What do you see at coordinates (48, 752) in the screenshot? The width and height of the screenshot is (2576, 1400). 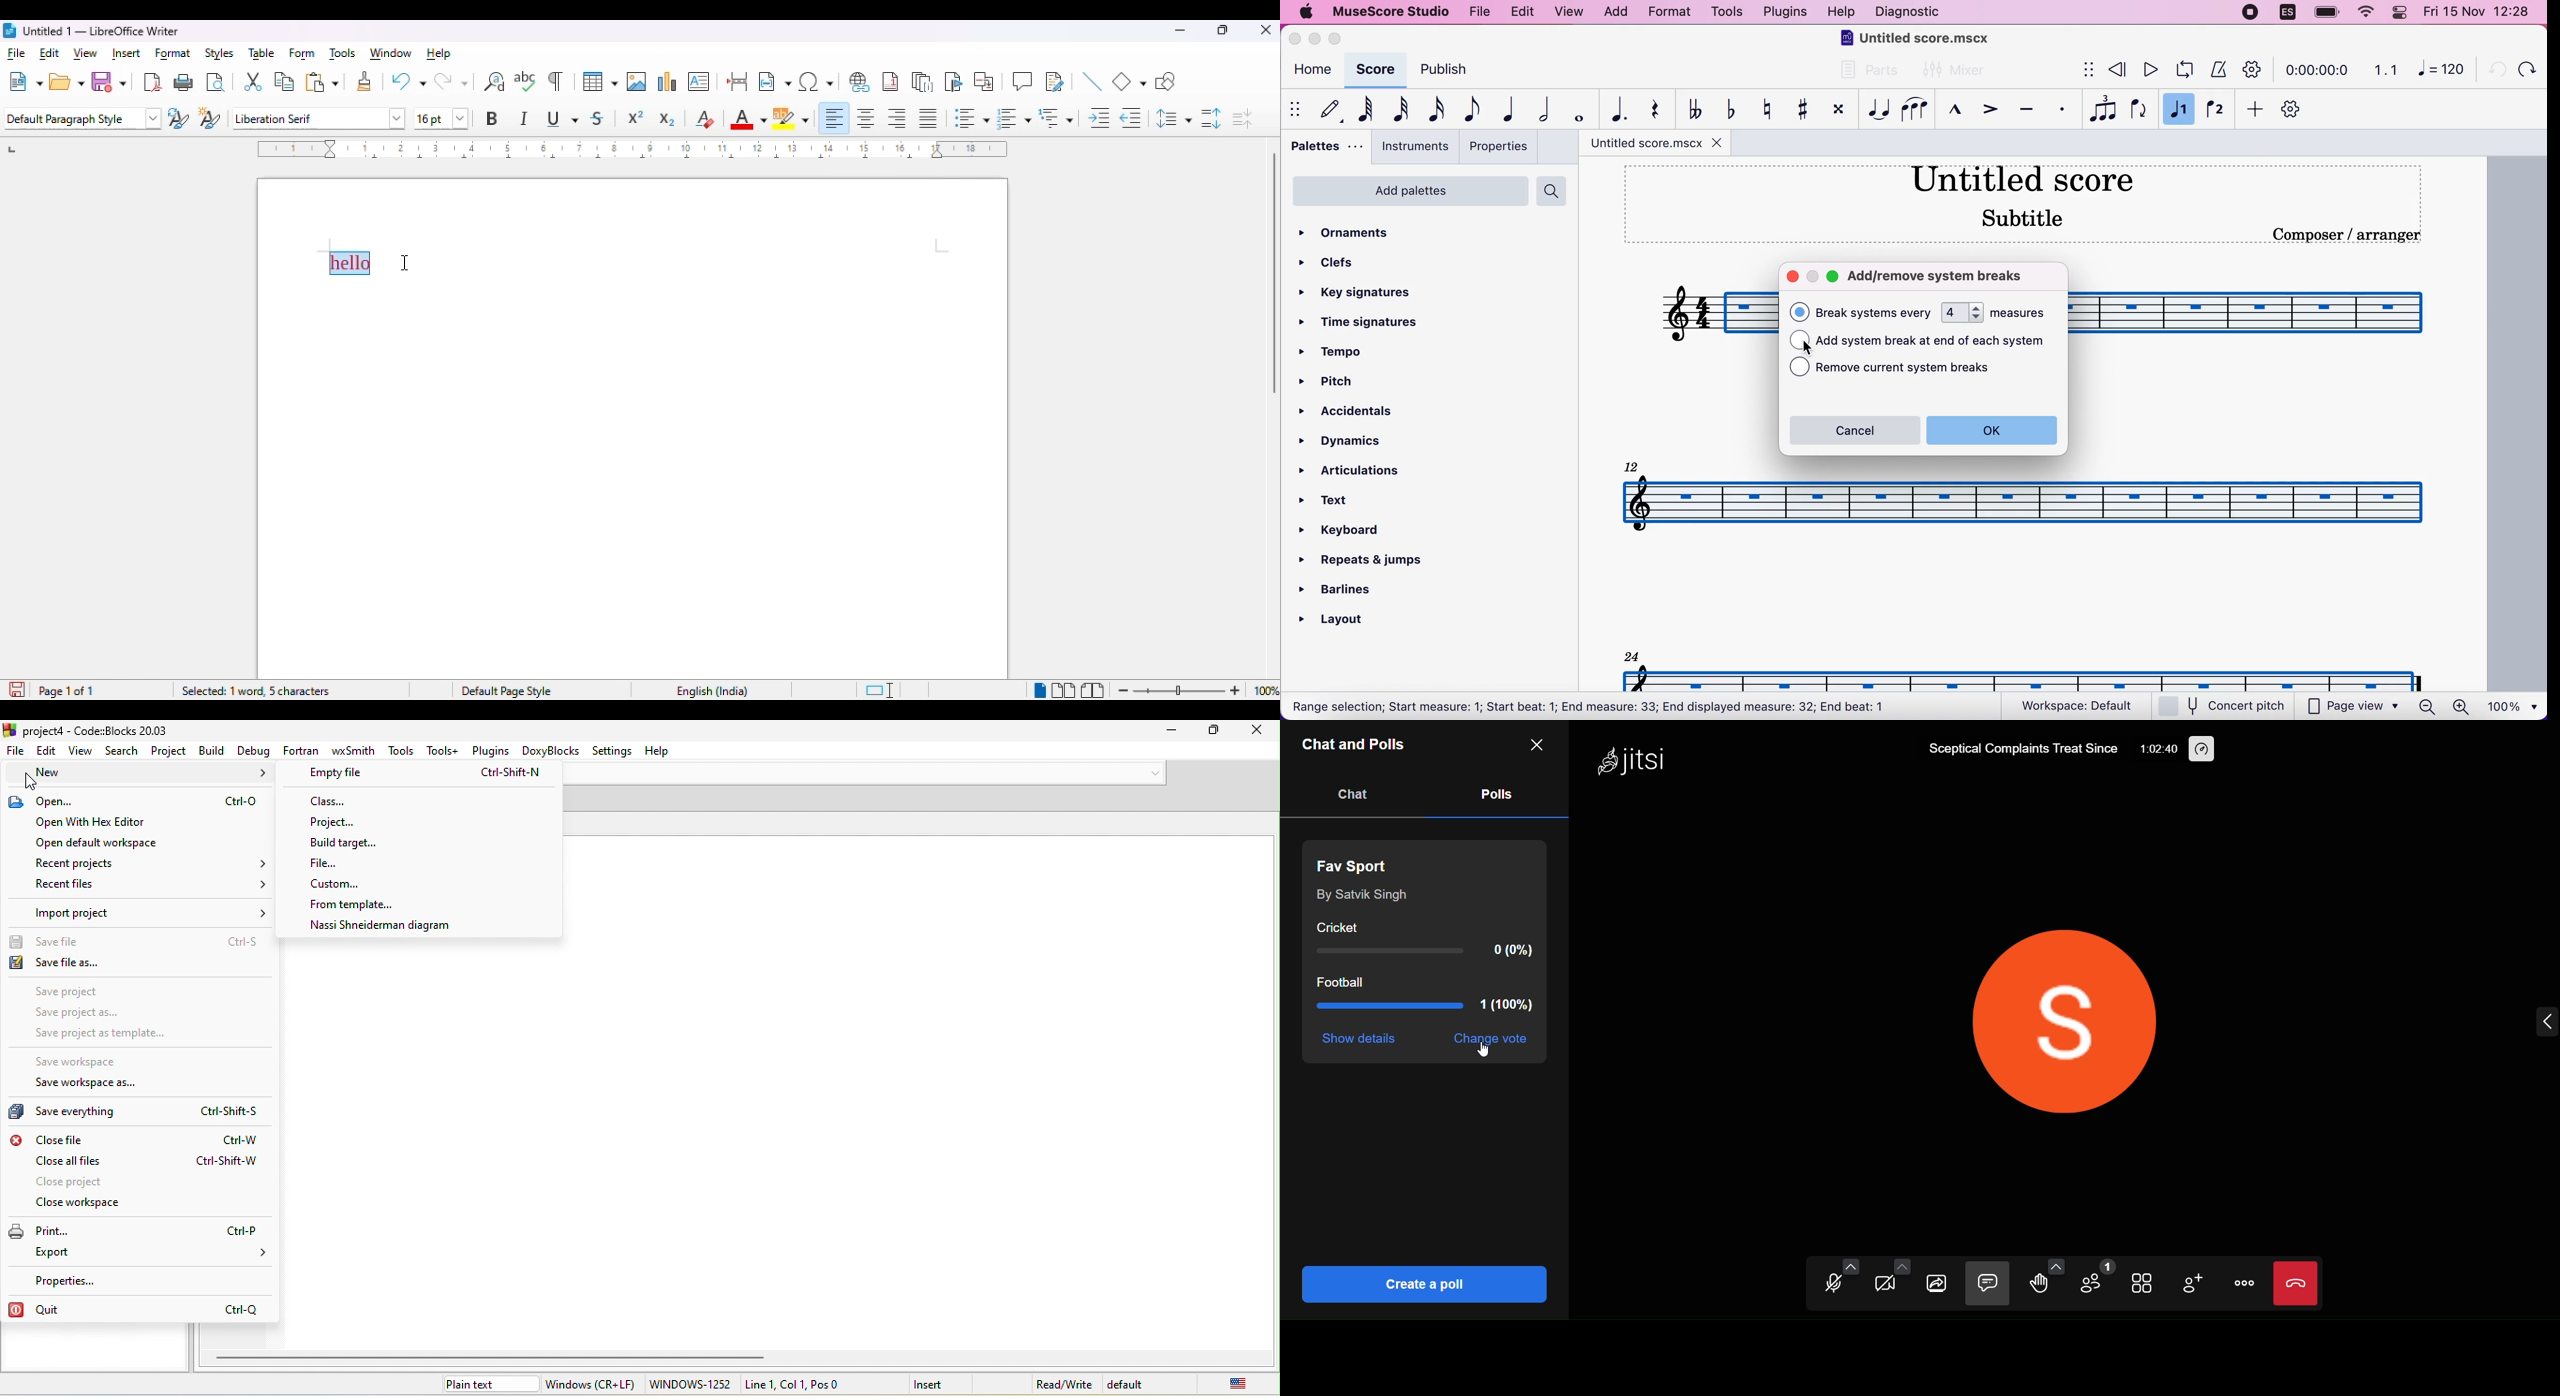 I see `edit` at bounding box center [48, 752].